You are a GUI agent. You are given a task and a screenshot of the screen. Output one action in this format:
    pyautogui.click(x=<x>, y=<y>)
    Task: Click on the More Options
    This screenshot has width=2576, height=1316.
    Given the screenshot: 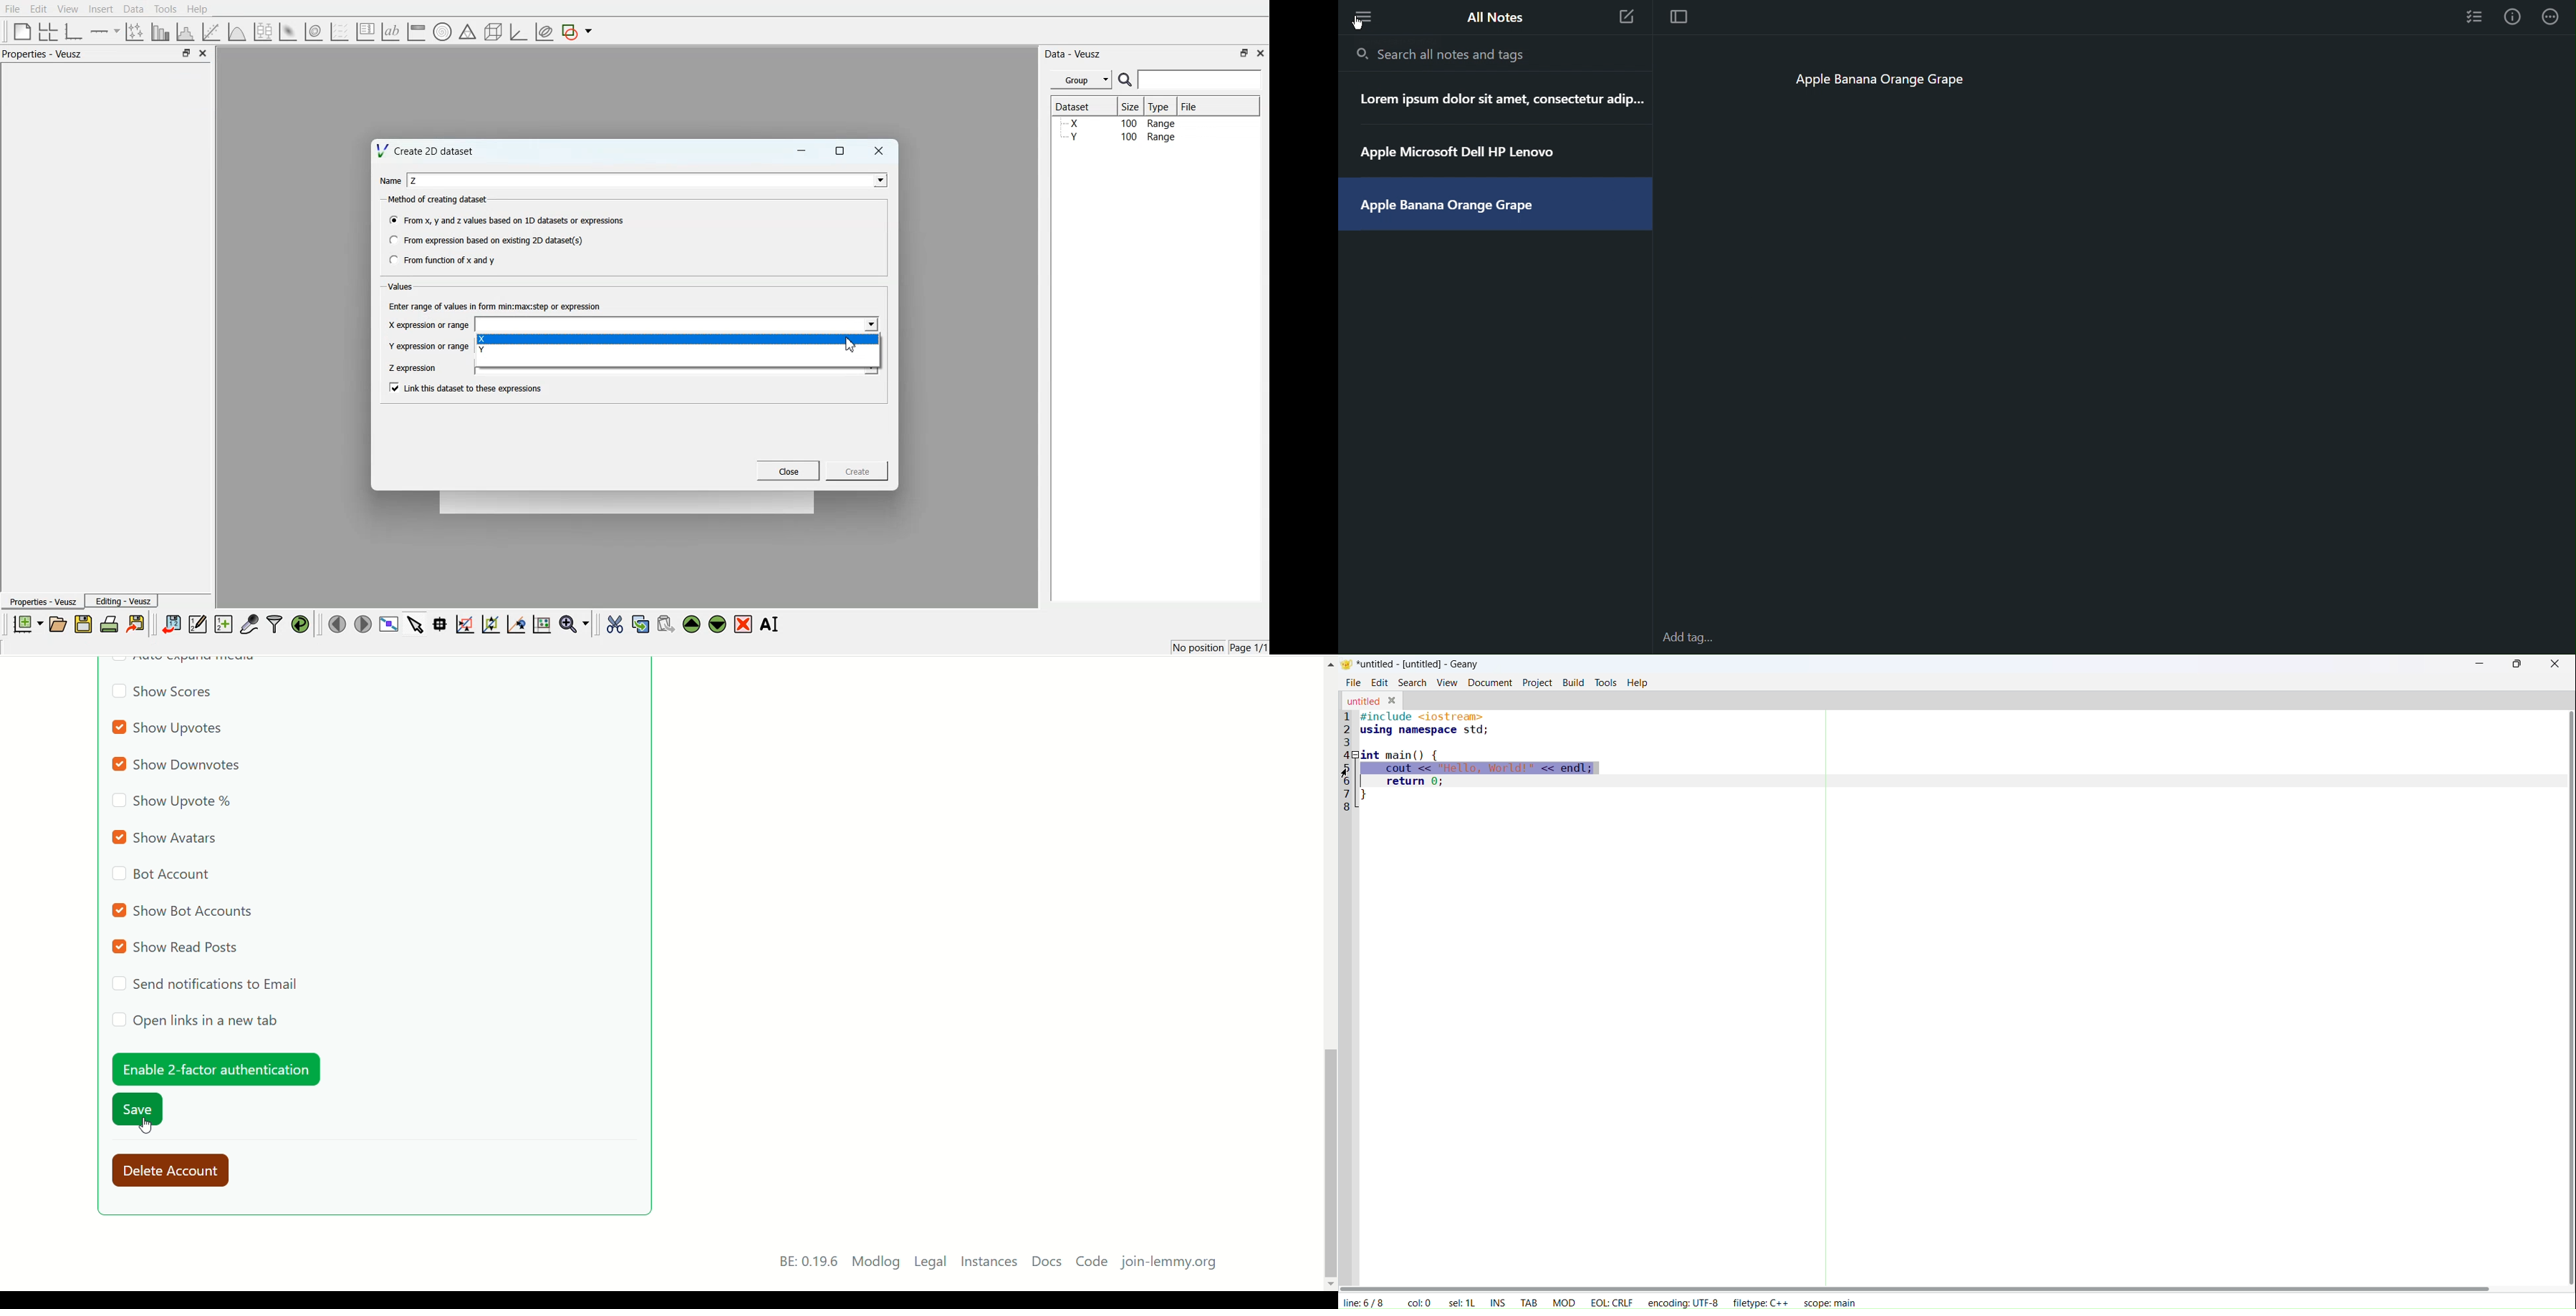 What is the action you would take?
    pyautogui.click(x=1359, y=16)
    